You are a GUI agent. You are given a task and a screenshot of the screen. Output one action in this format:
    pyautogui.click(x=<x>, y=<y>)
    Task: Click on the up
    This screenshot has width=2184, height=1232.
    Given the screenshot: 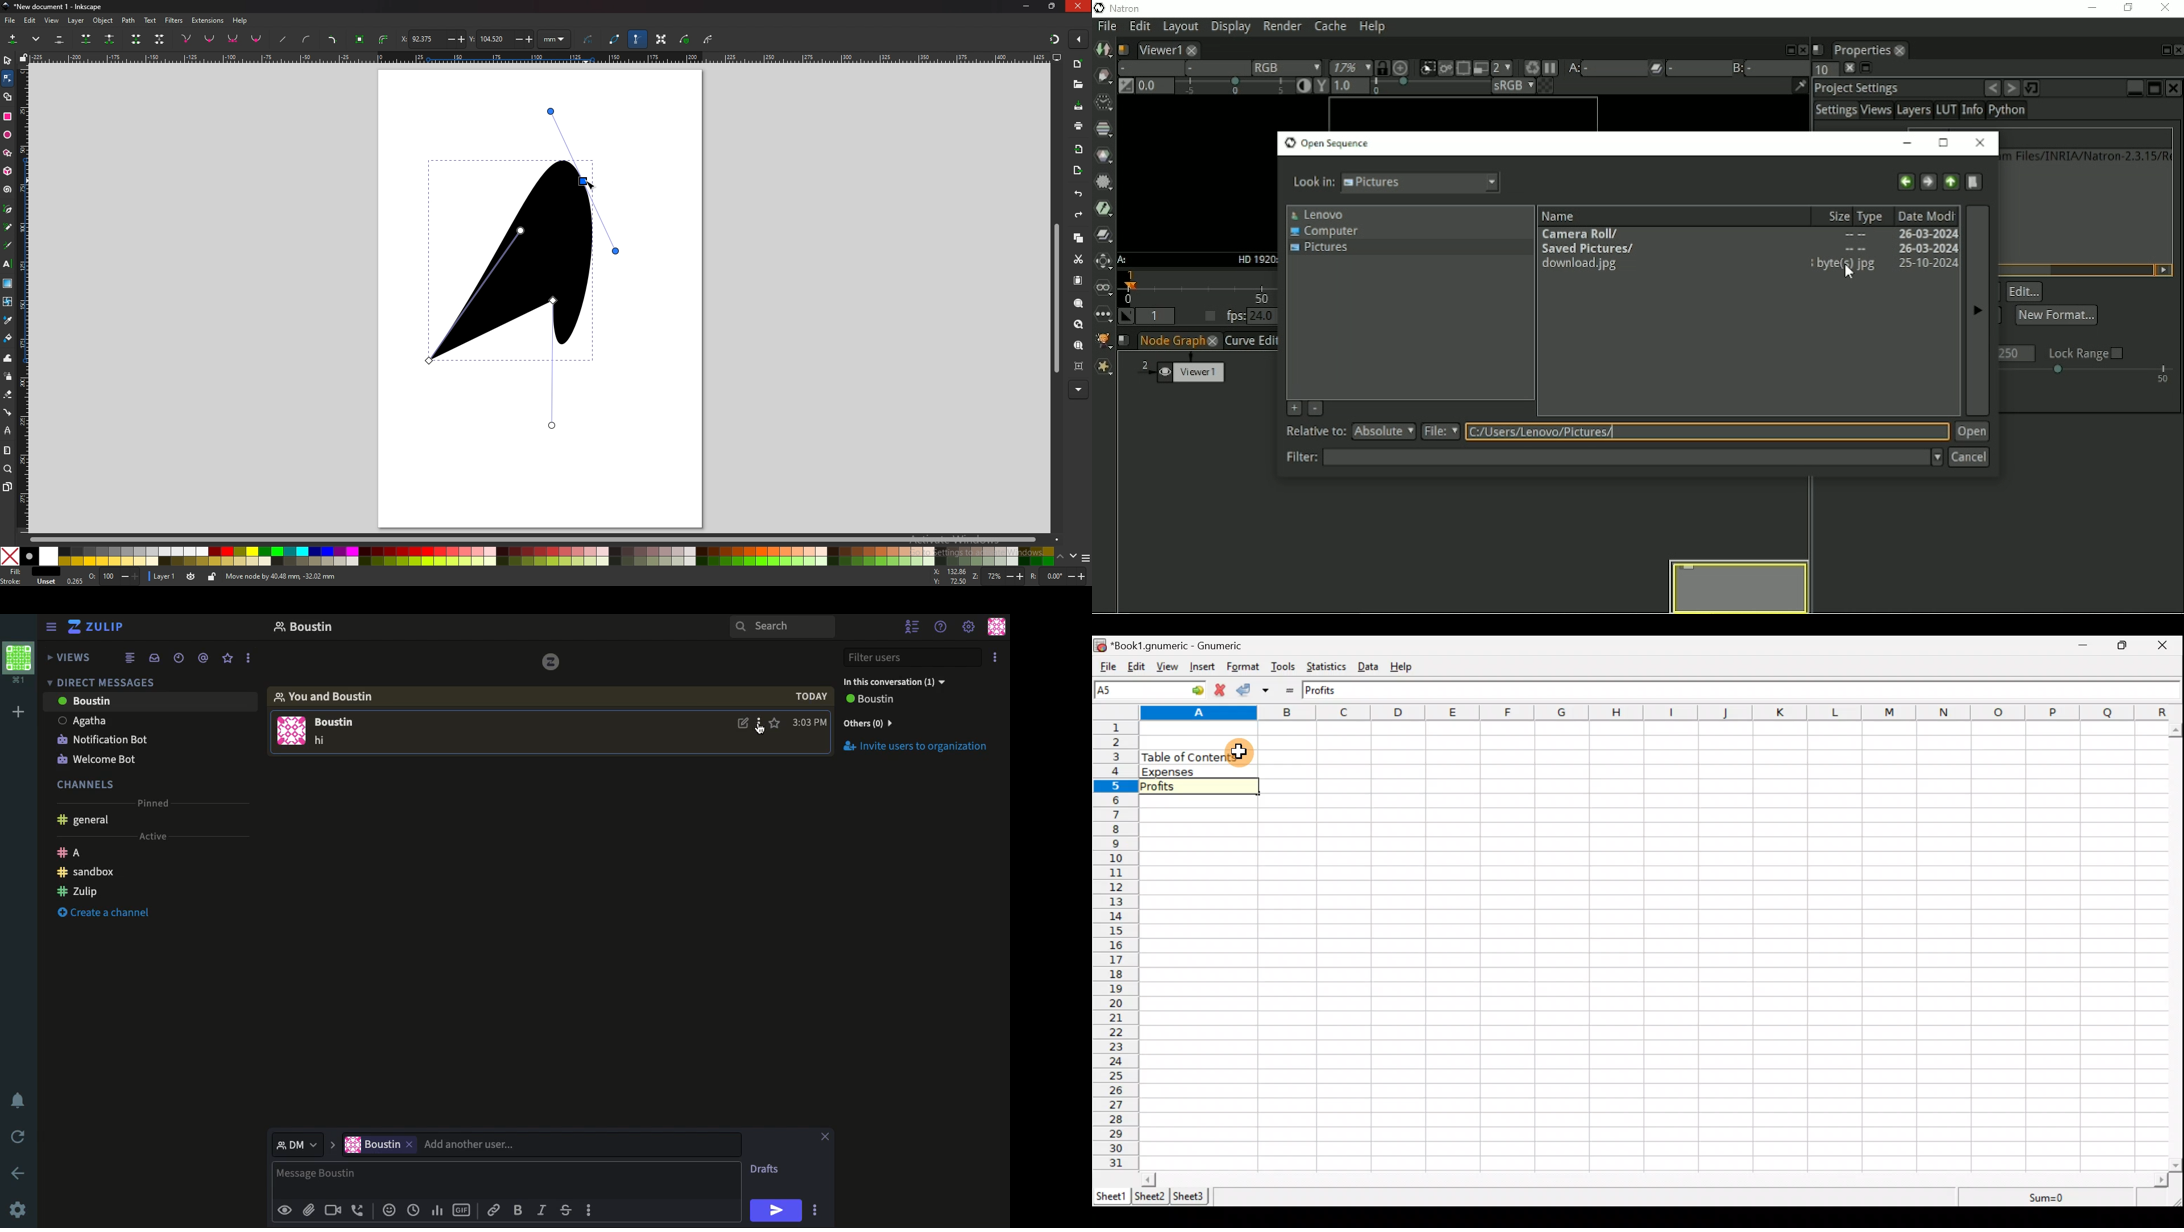 What is the action you would take?
    pyautogui.click(x=1060, y=558)
    